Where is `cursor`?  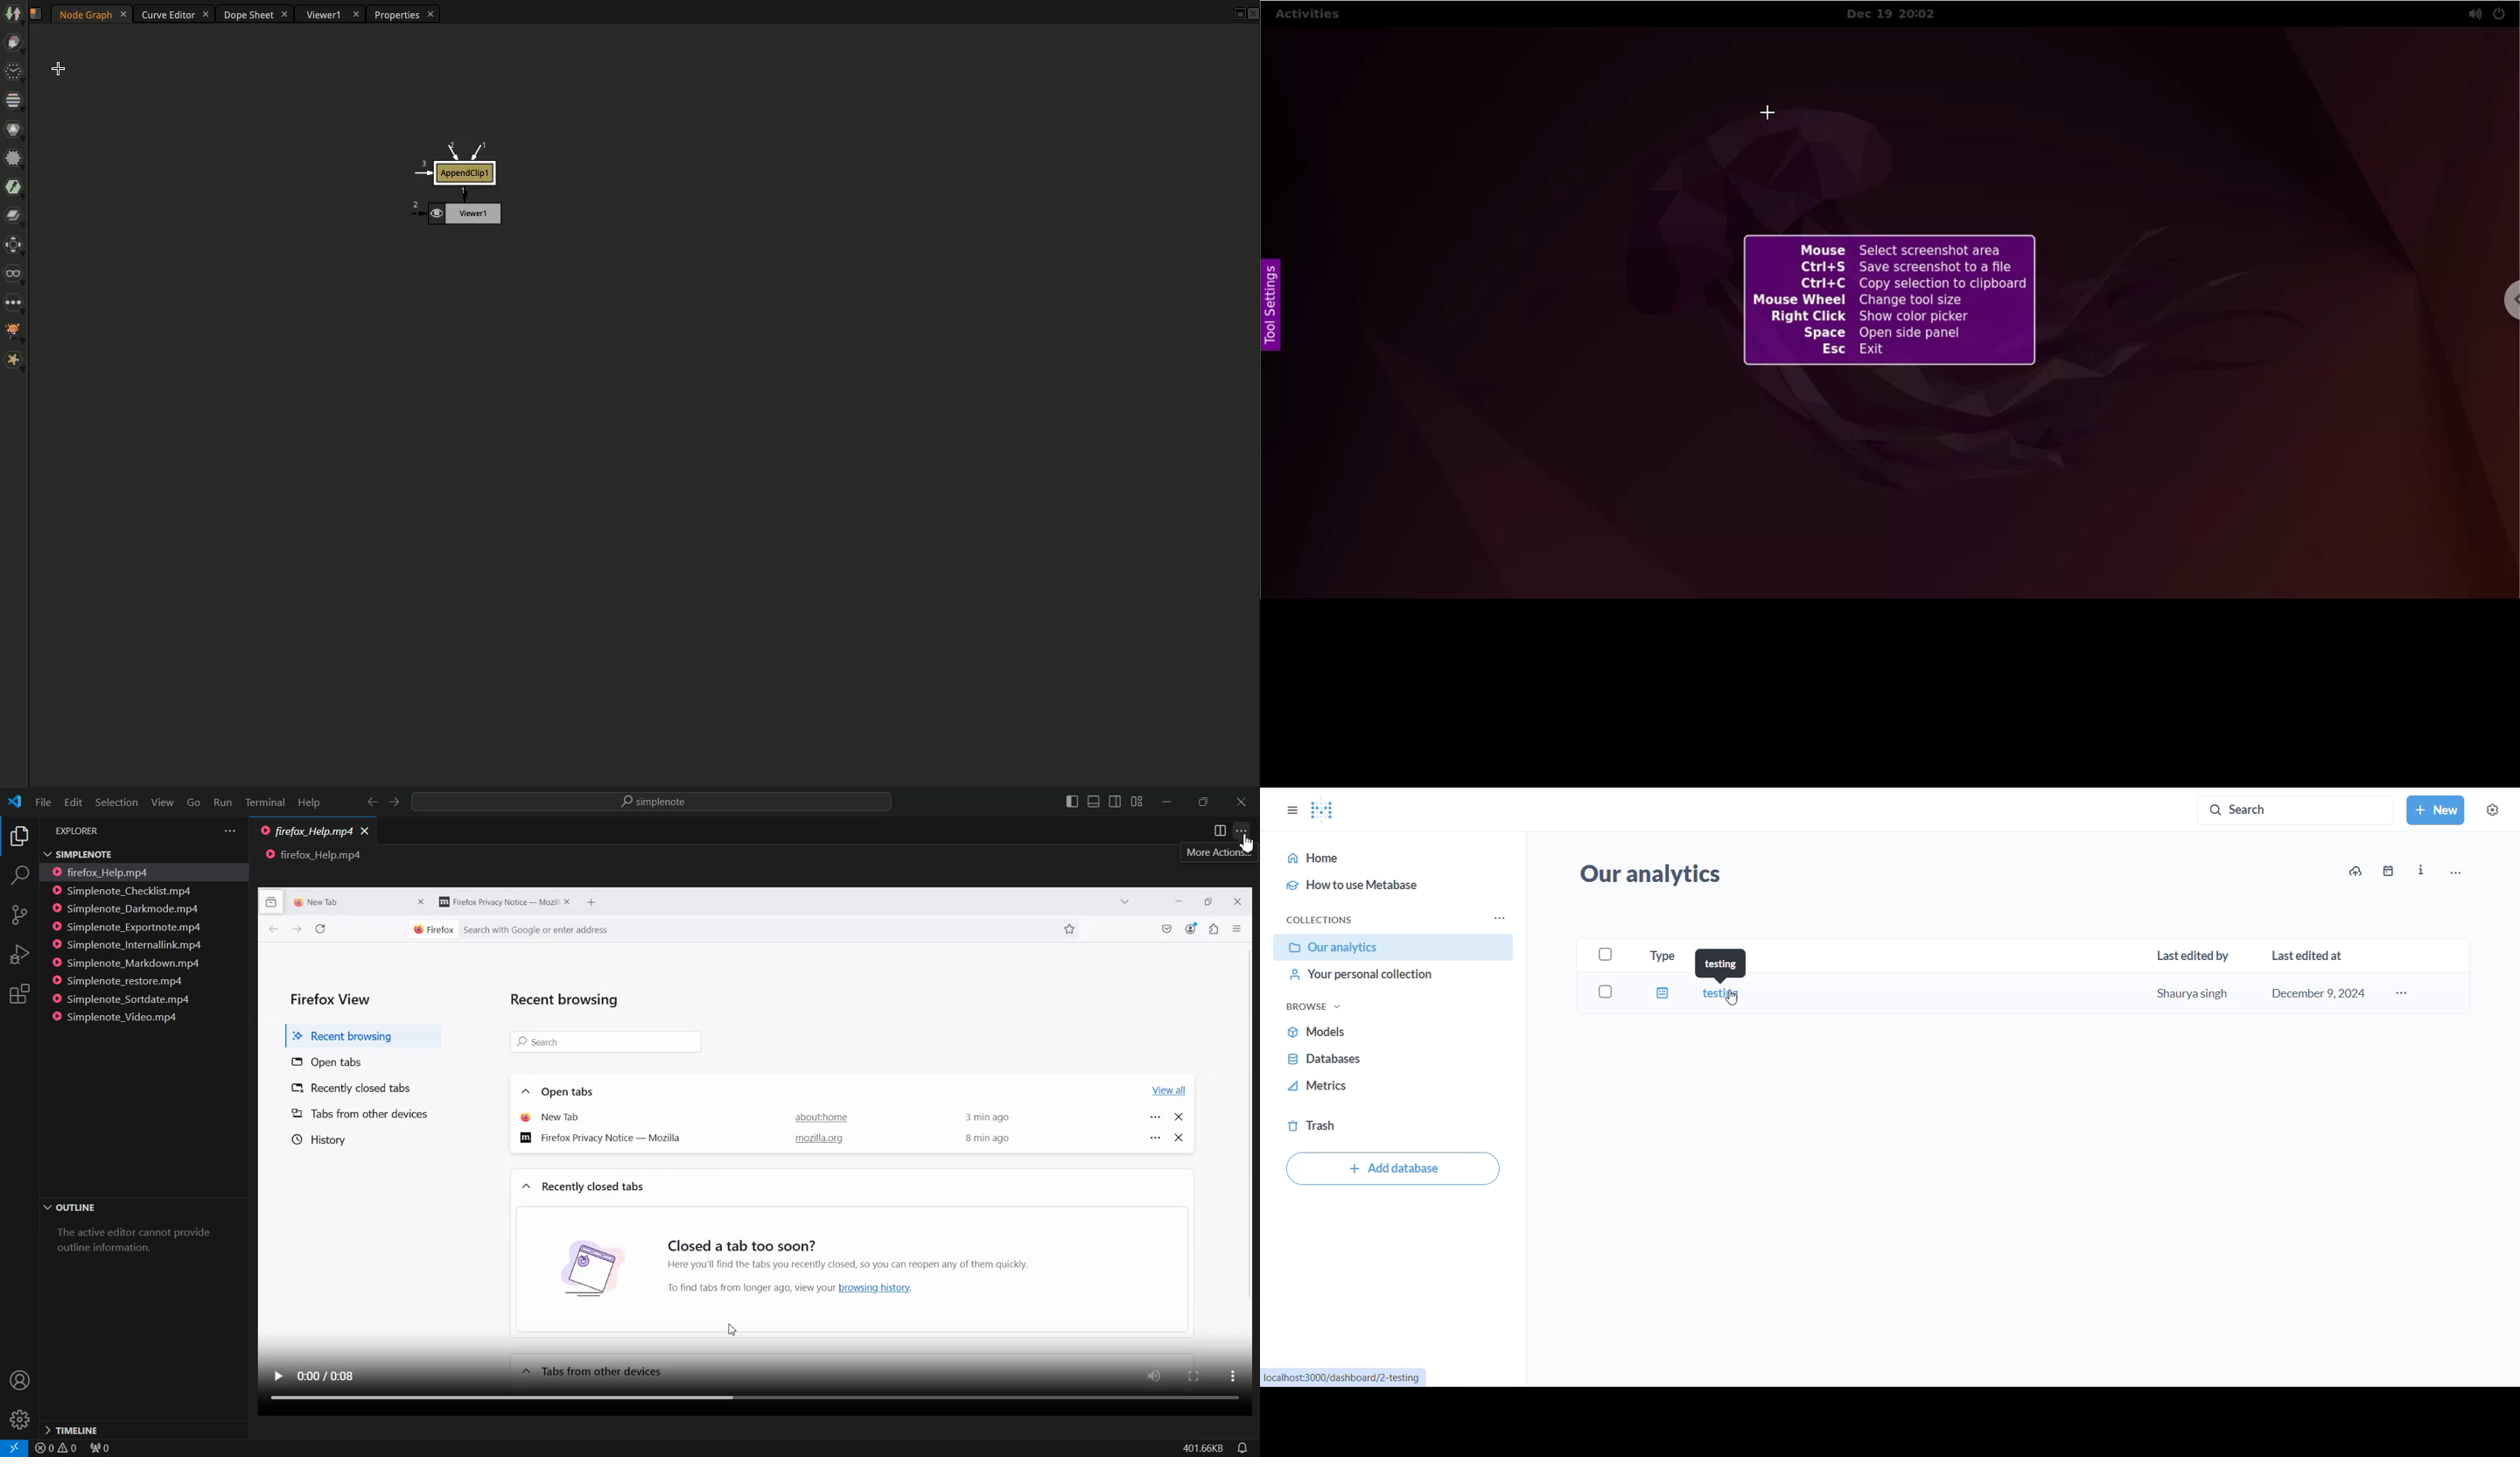
cursor is located at coordinates (731, 1325).